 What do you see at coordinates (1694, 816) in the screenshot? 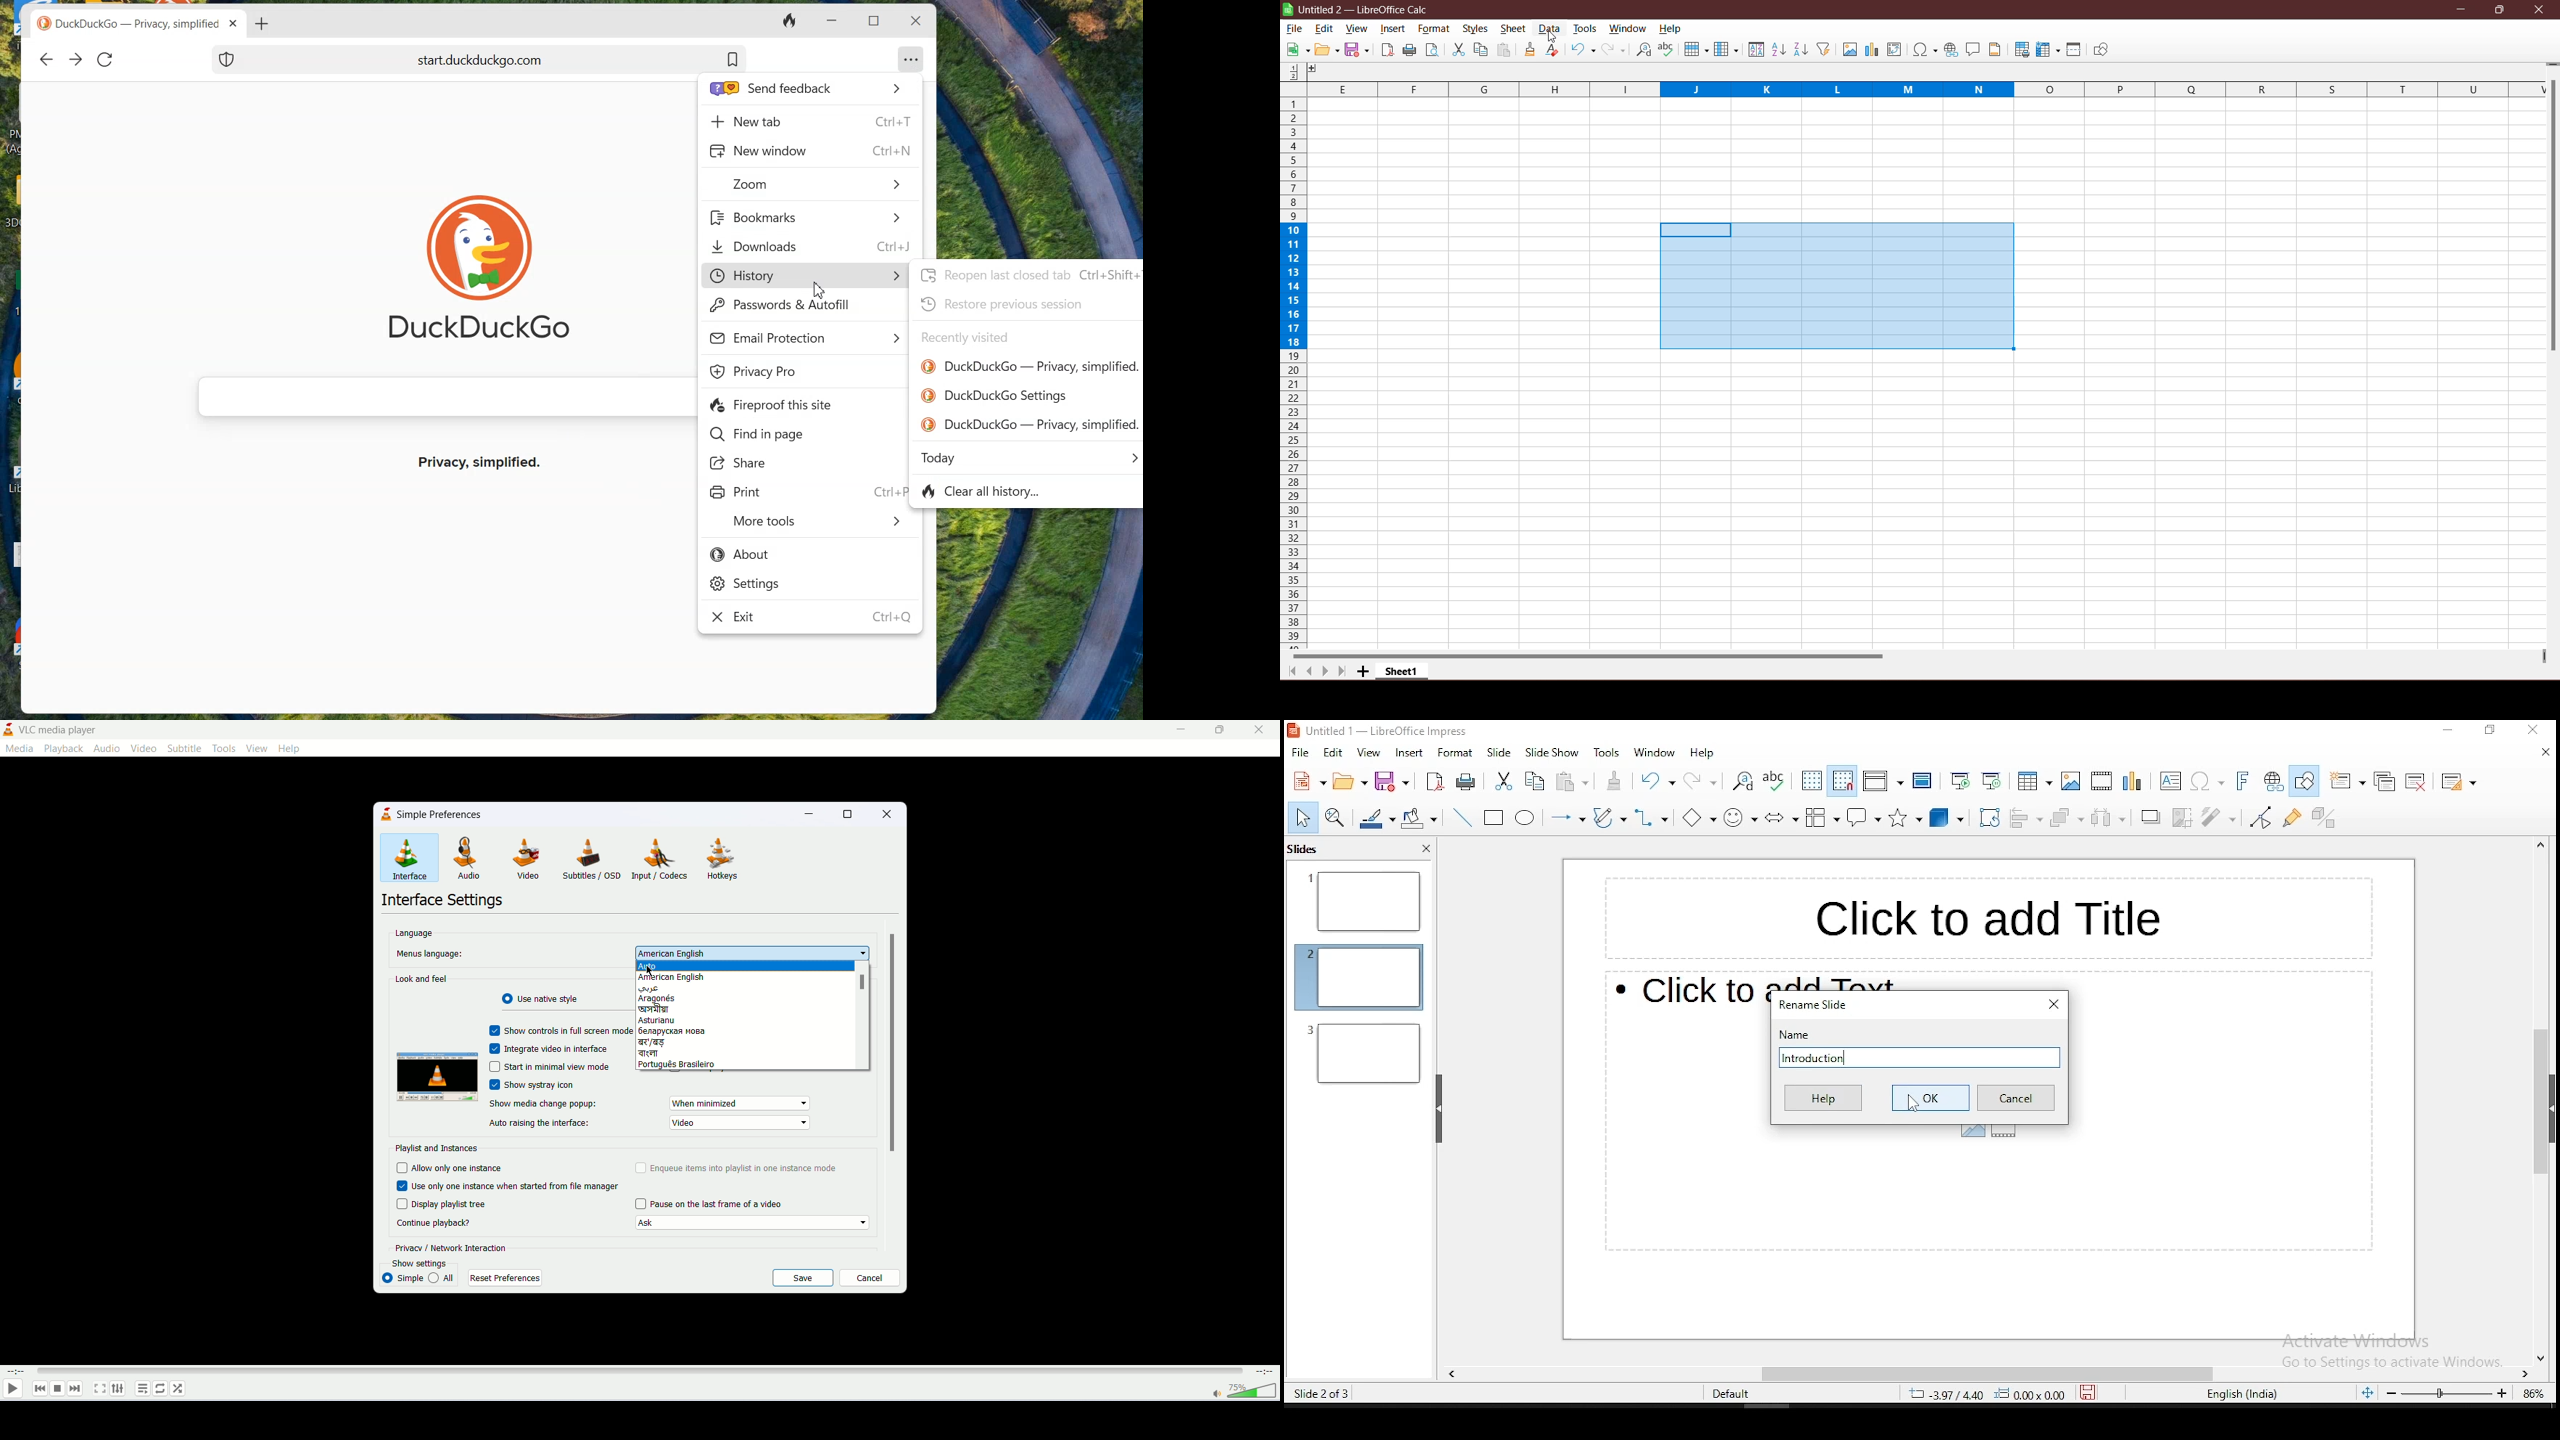
I see `basic shapes` at bounding box center [1694, 816].